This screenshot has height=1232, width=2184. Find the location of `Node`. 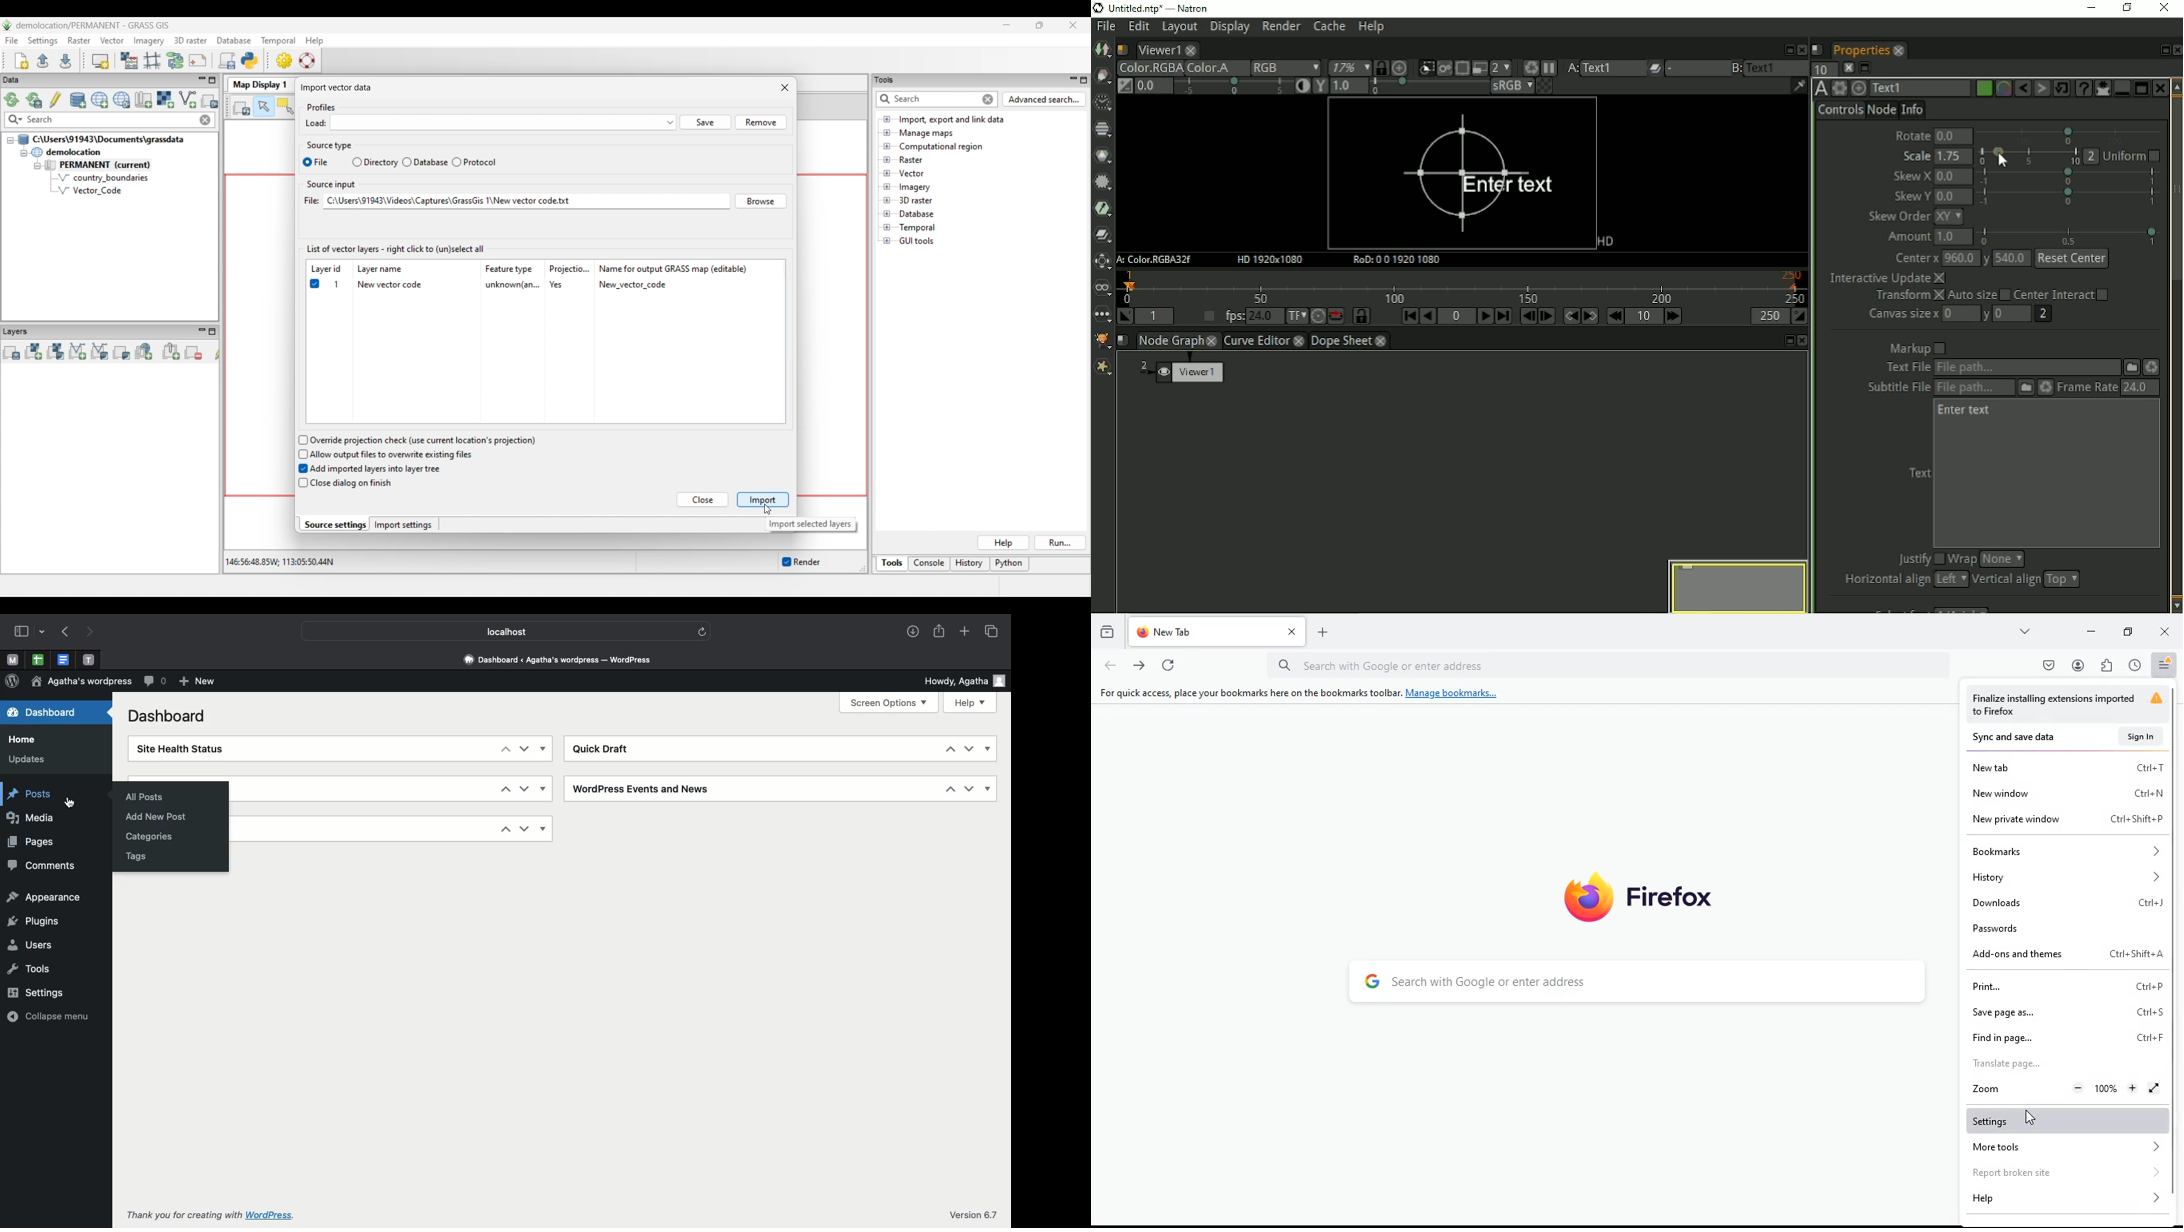

Node is located at coordinates (1882, 111).